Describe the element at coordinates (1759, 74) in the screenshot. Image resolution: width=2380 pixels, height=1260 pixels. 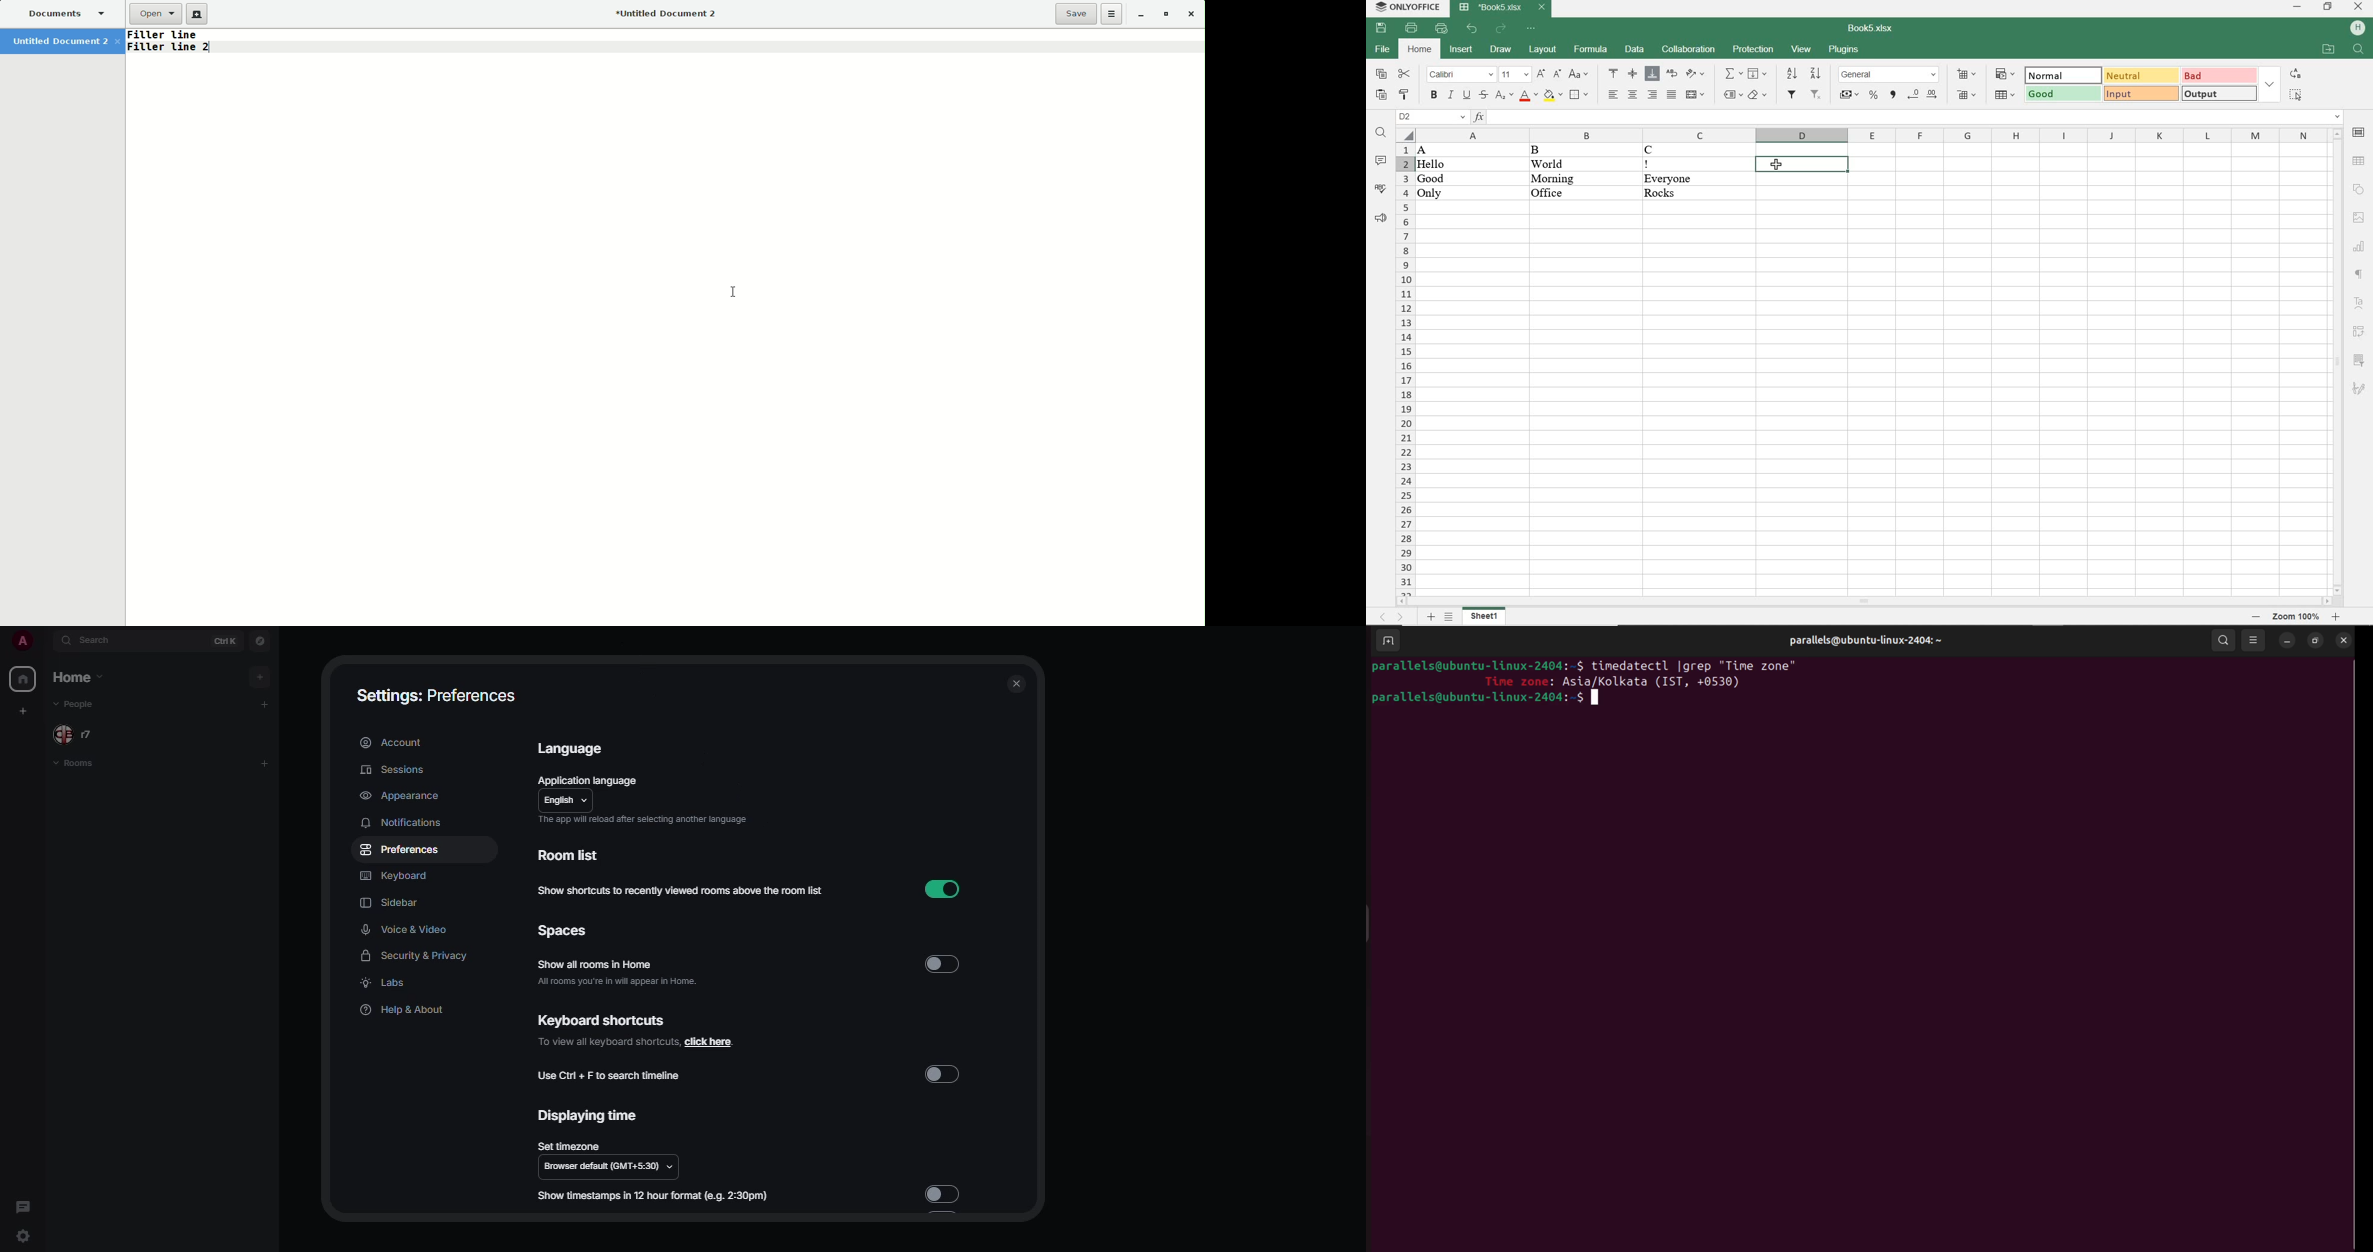
I see `FILL` at that location.